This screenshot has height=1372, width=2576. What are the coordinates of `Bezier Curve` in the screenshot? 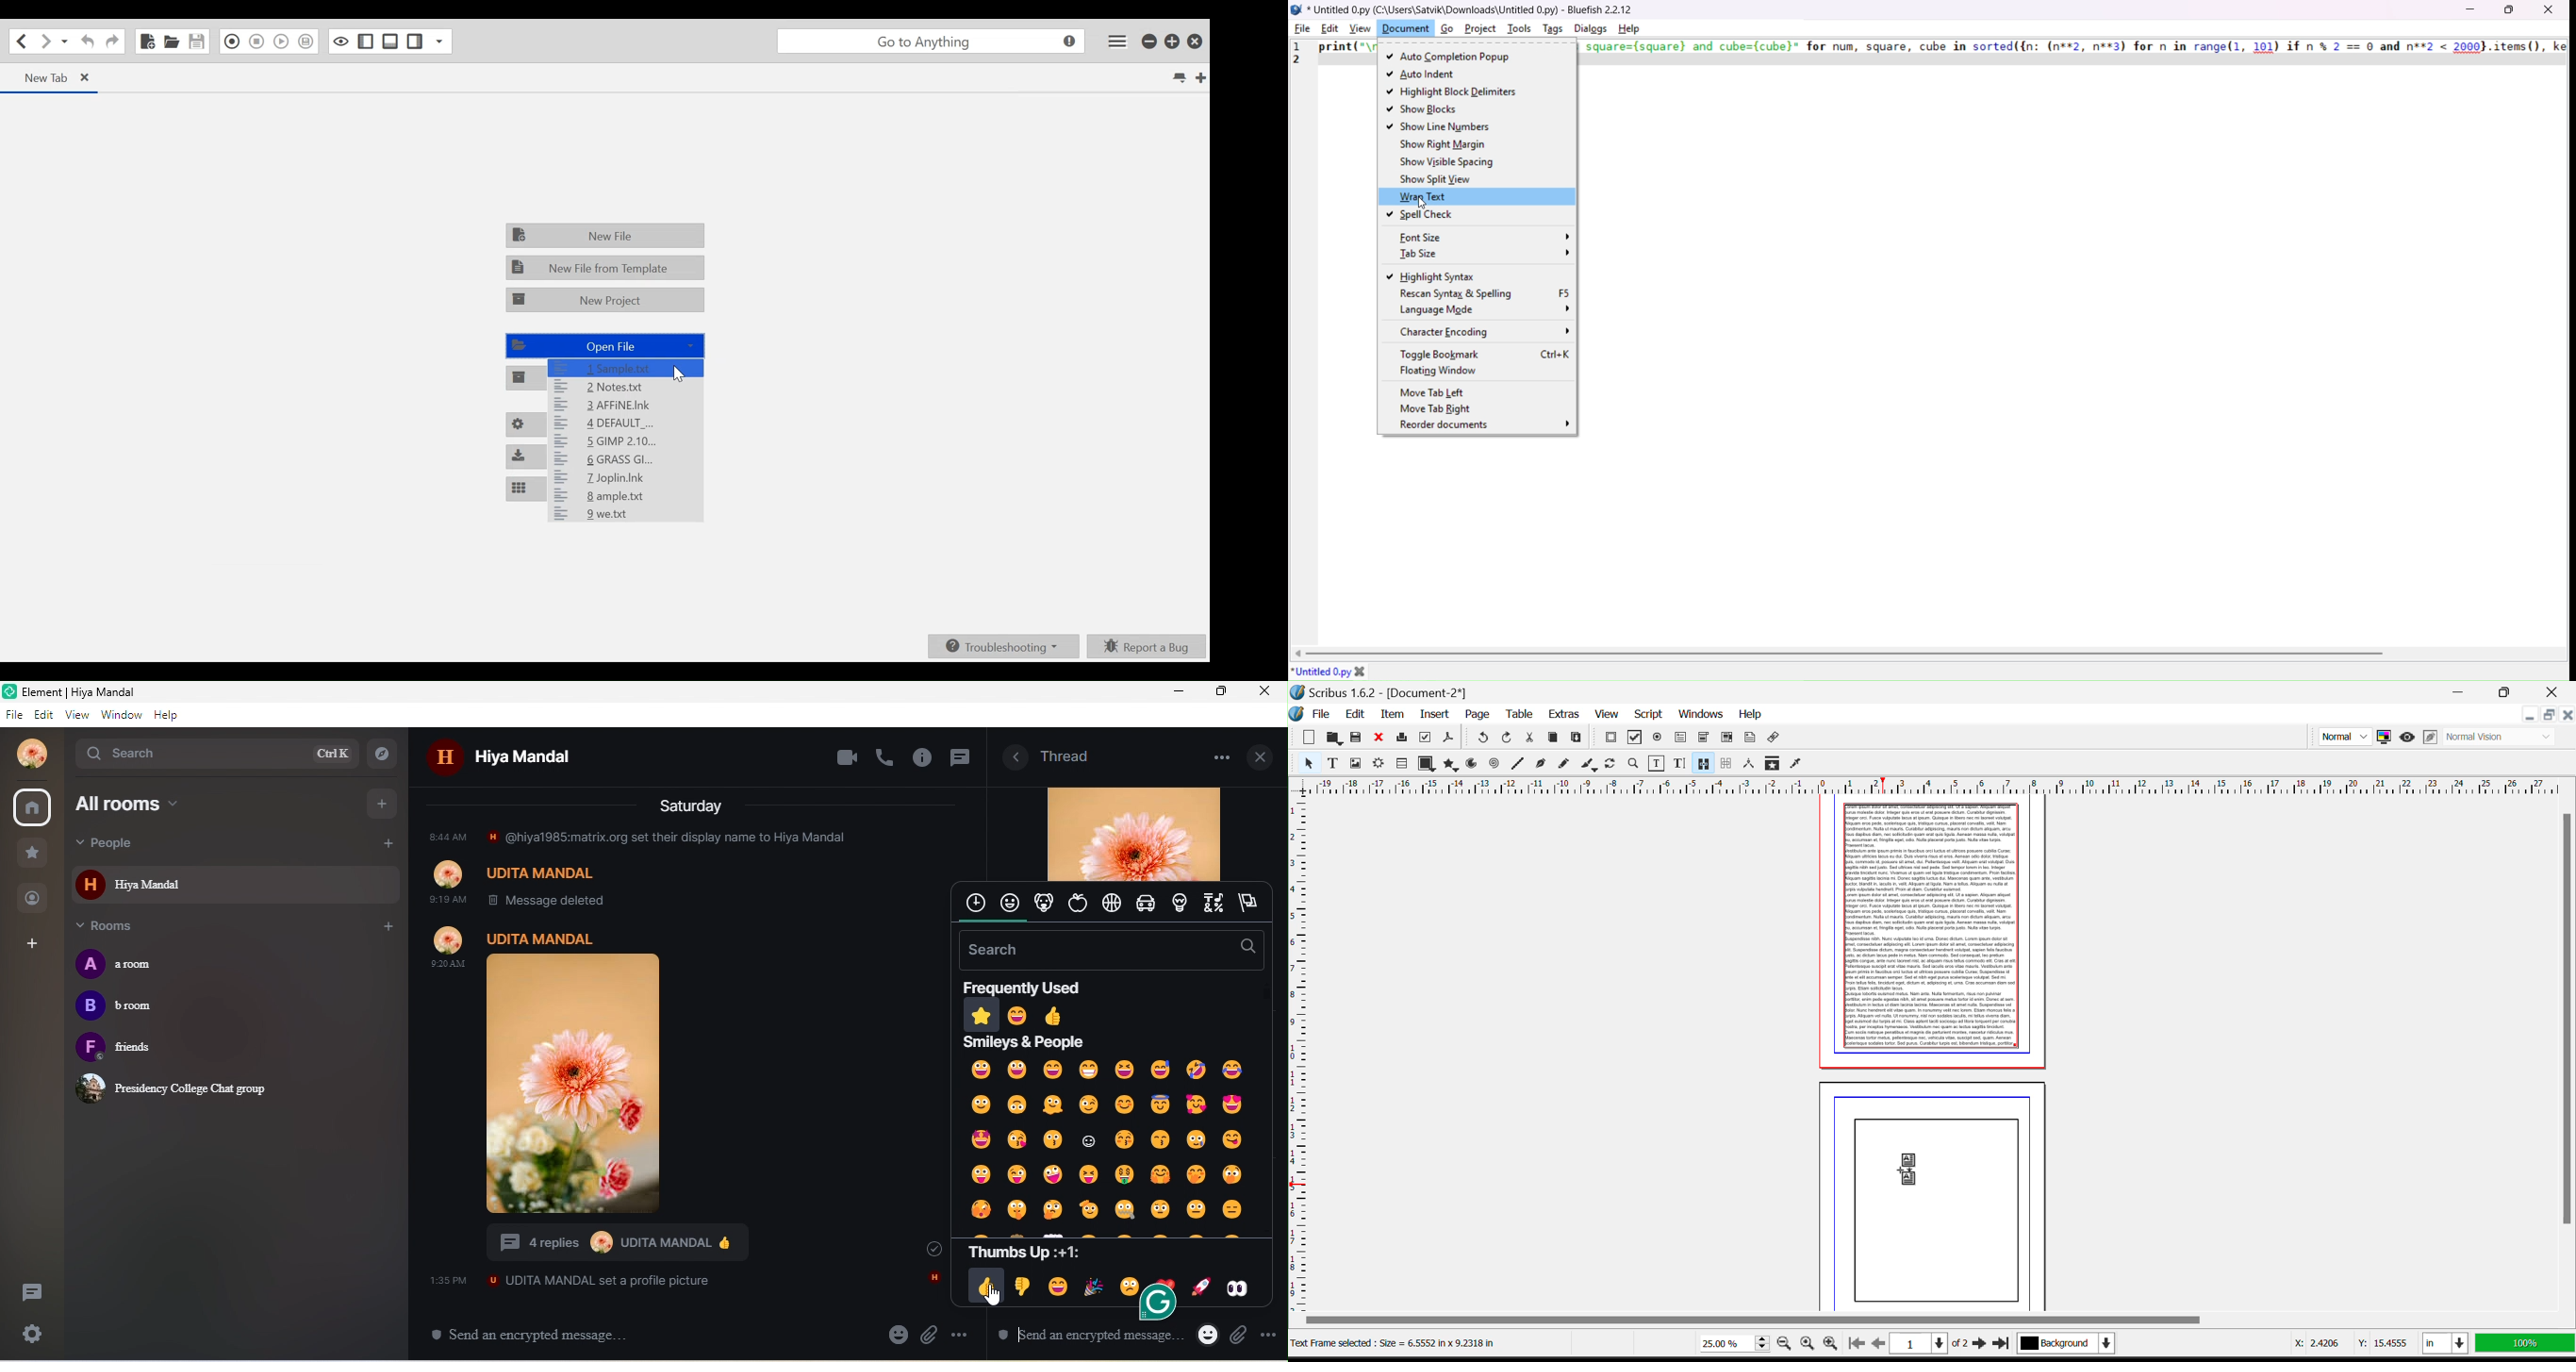 It's located at (1539, 765).